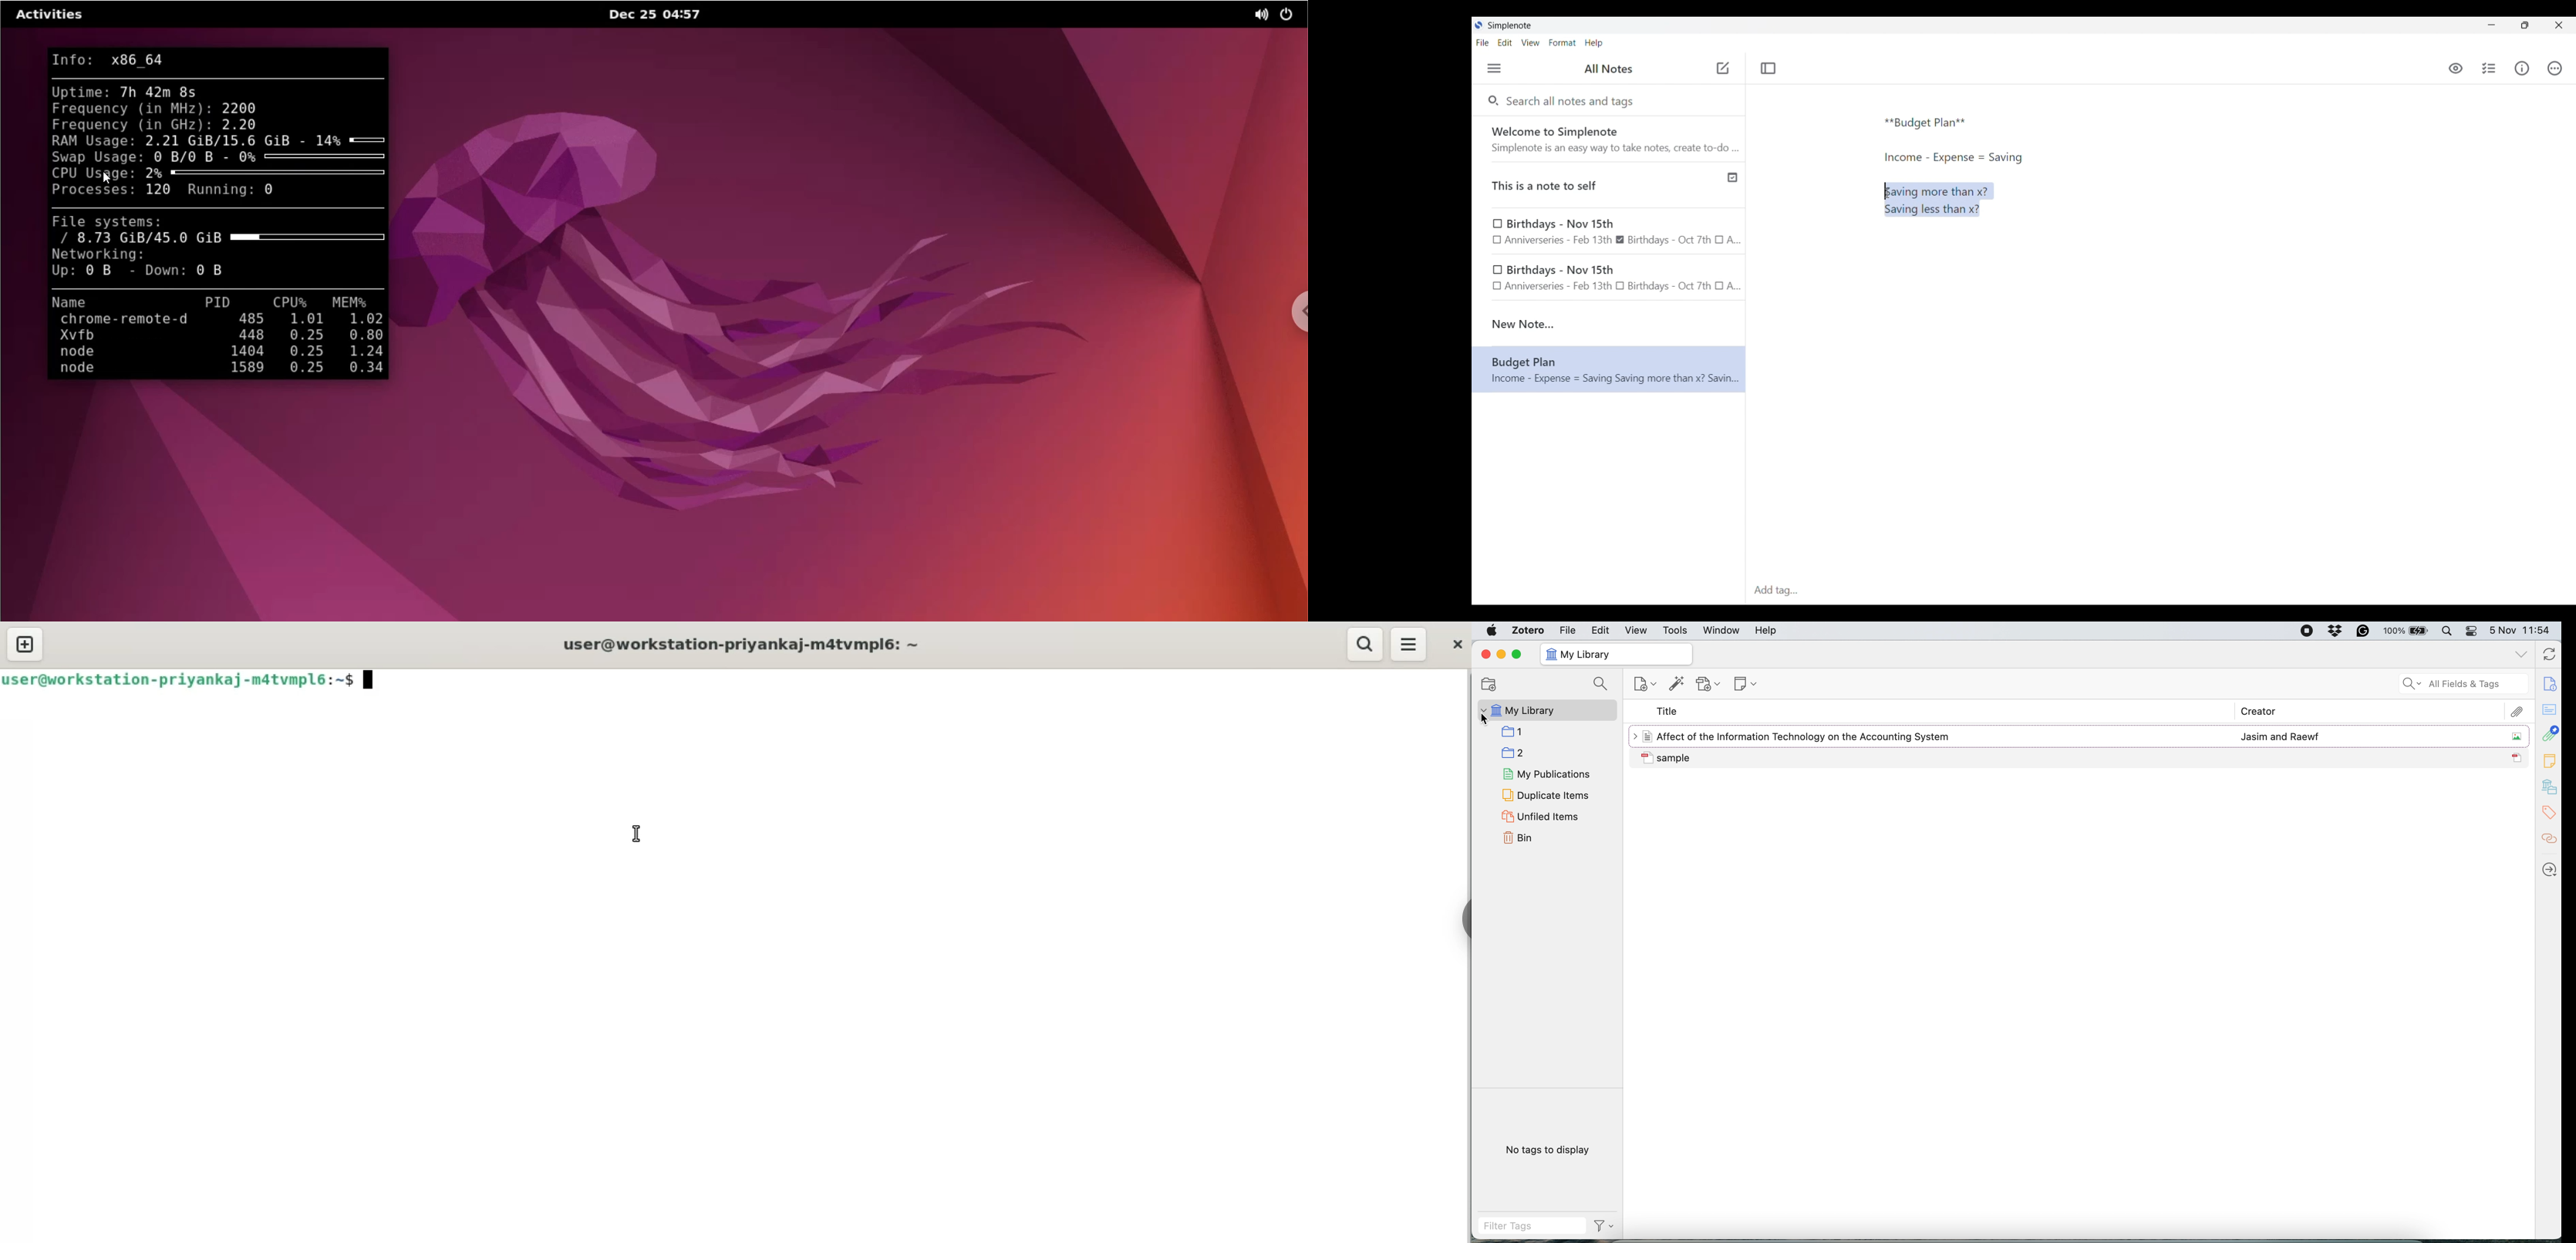  What do you see at coordinates (1616, 654) in the screenshot?
I see `my library` at bounding box center [1616, 654].